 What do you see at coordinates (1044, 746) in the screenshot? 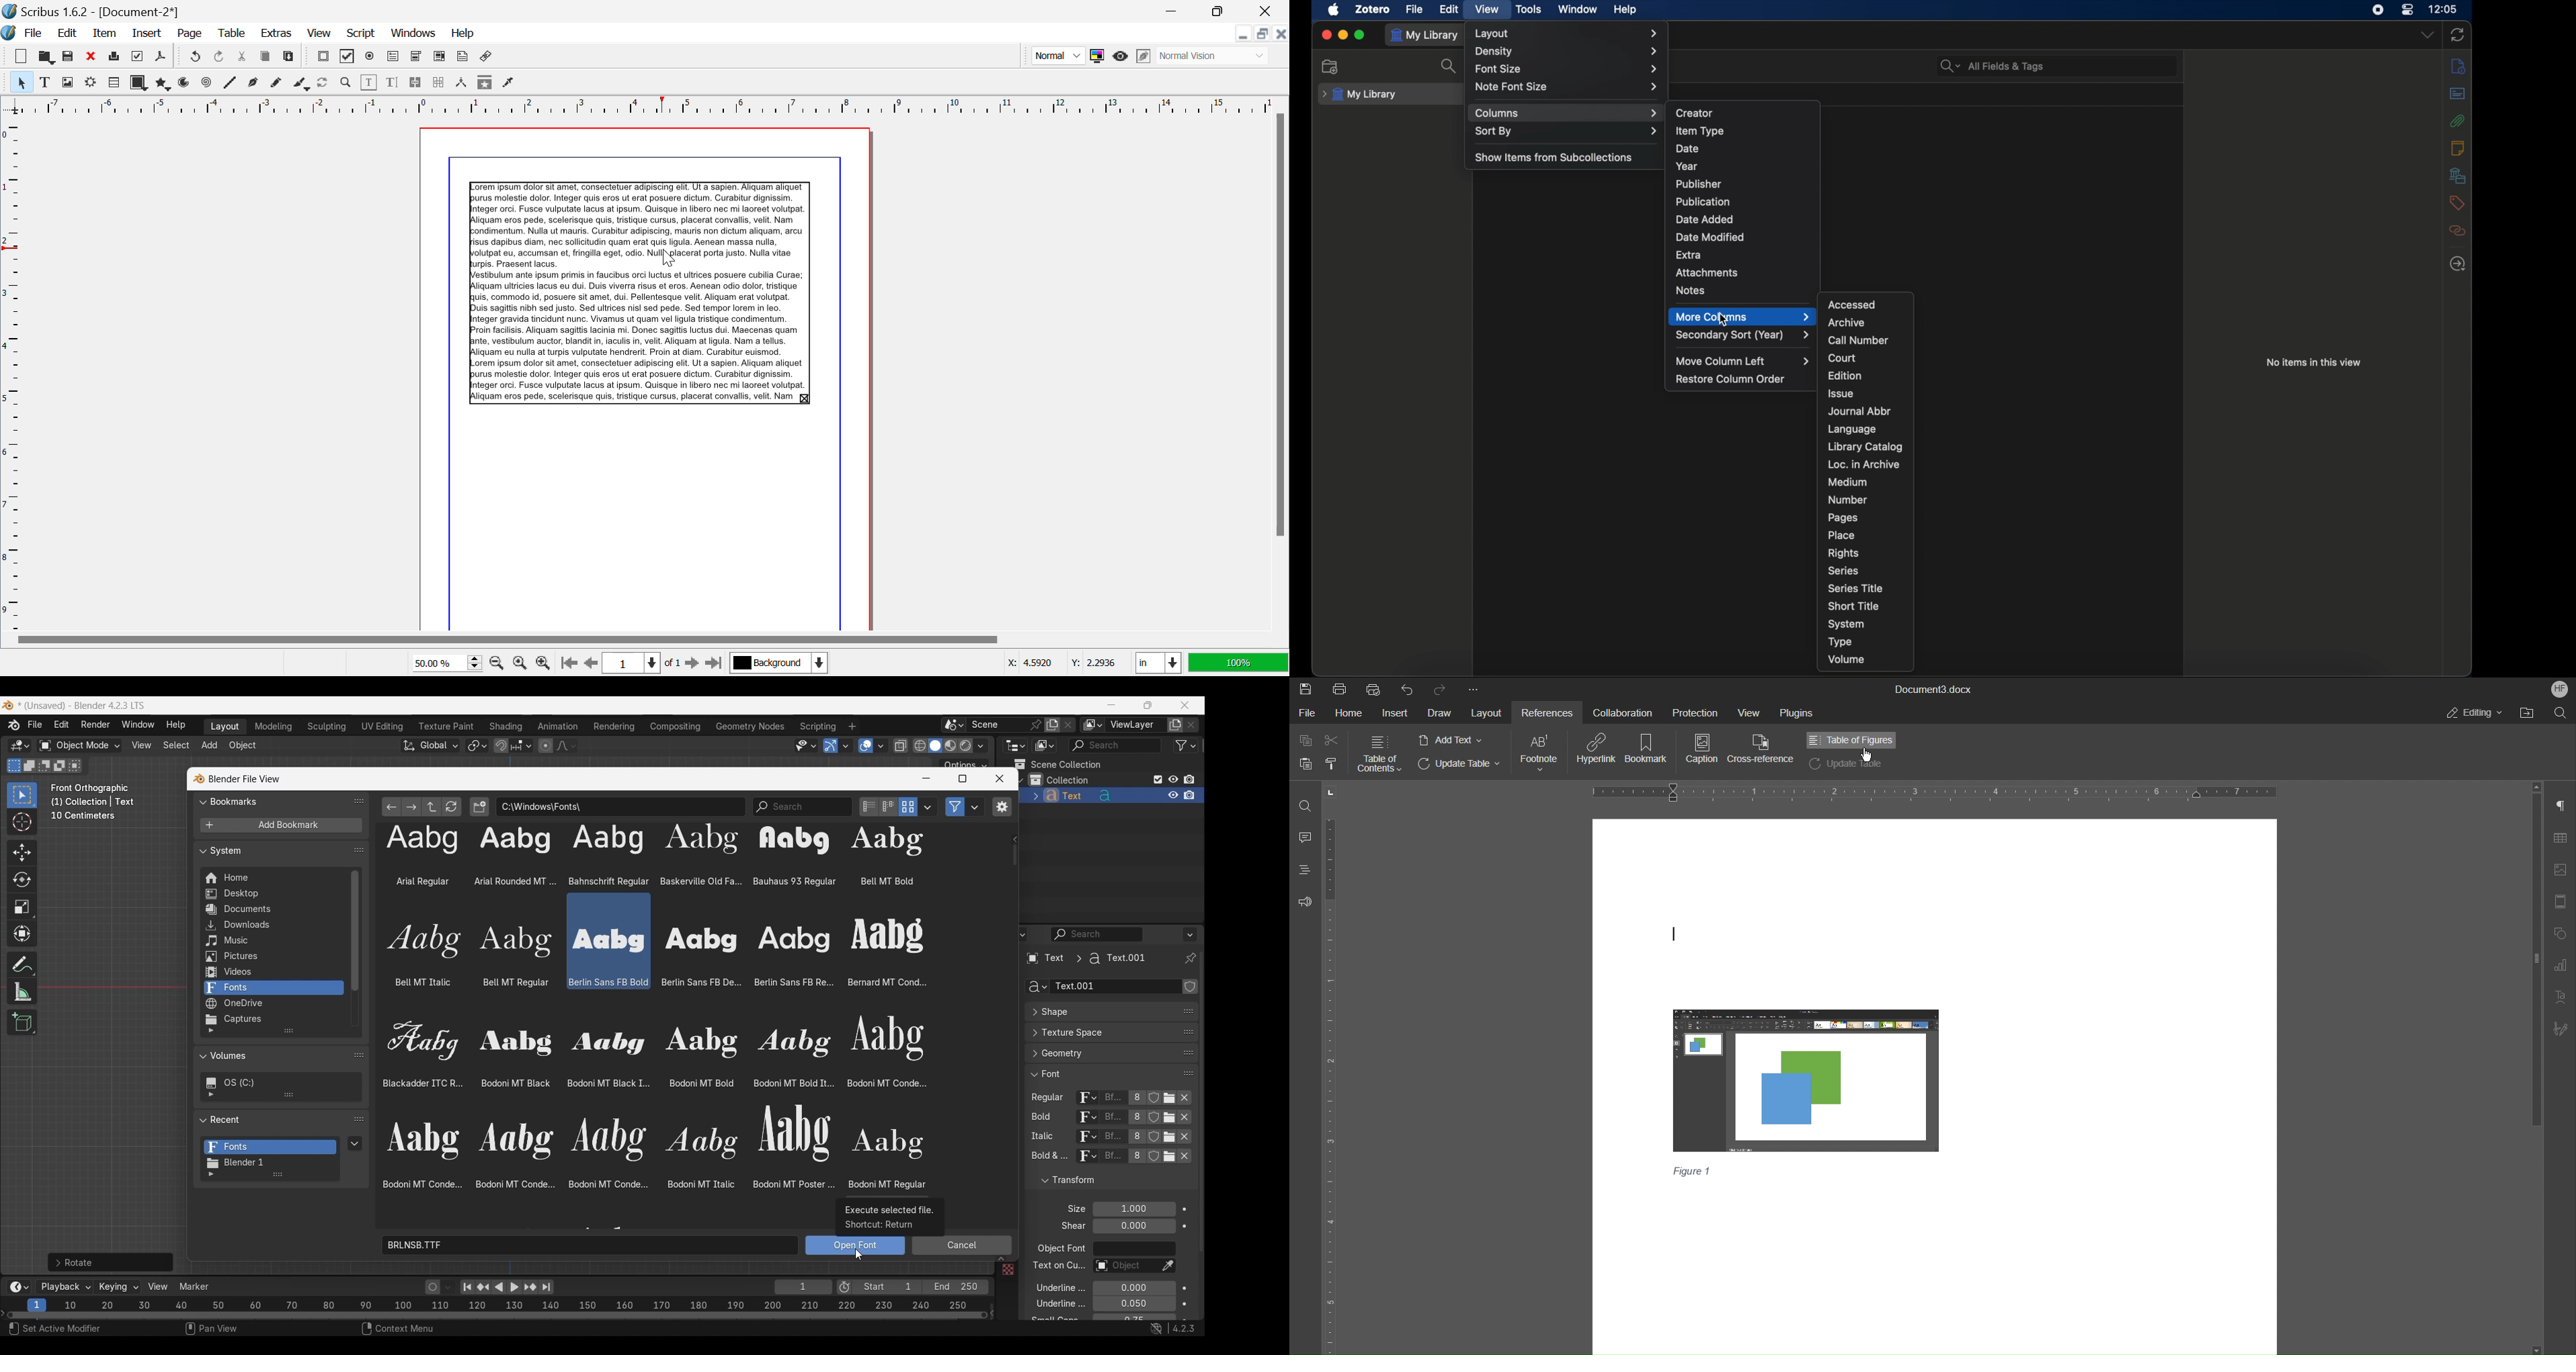
I see `Display mode` at bounding box center [1044, 746].